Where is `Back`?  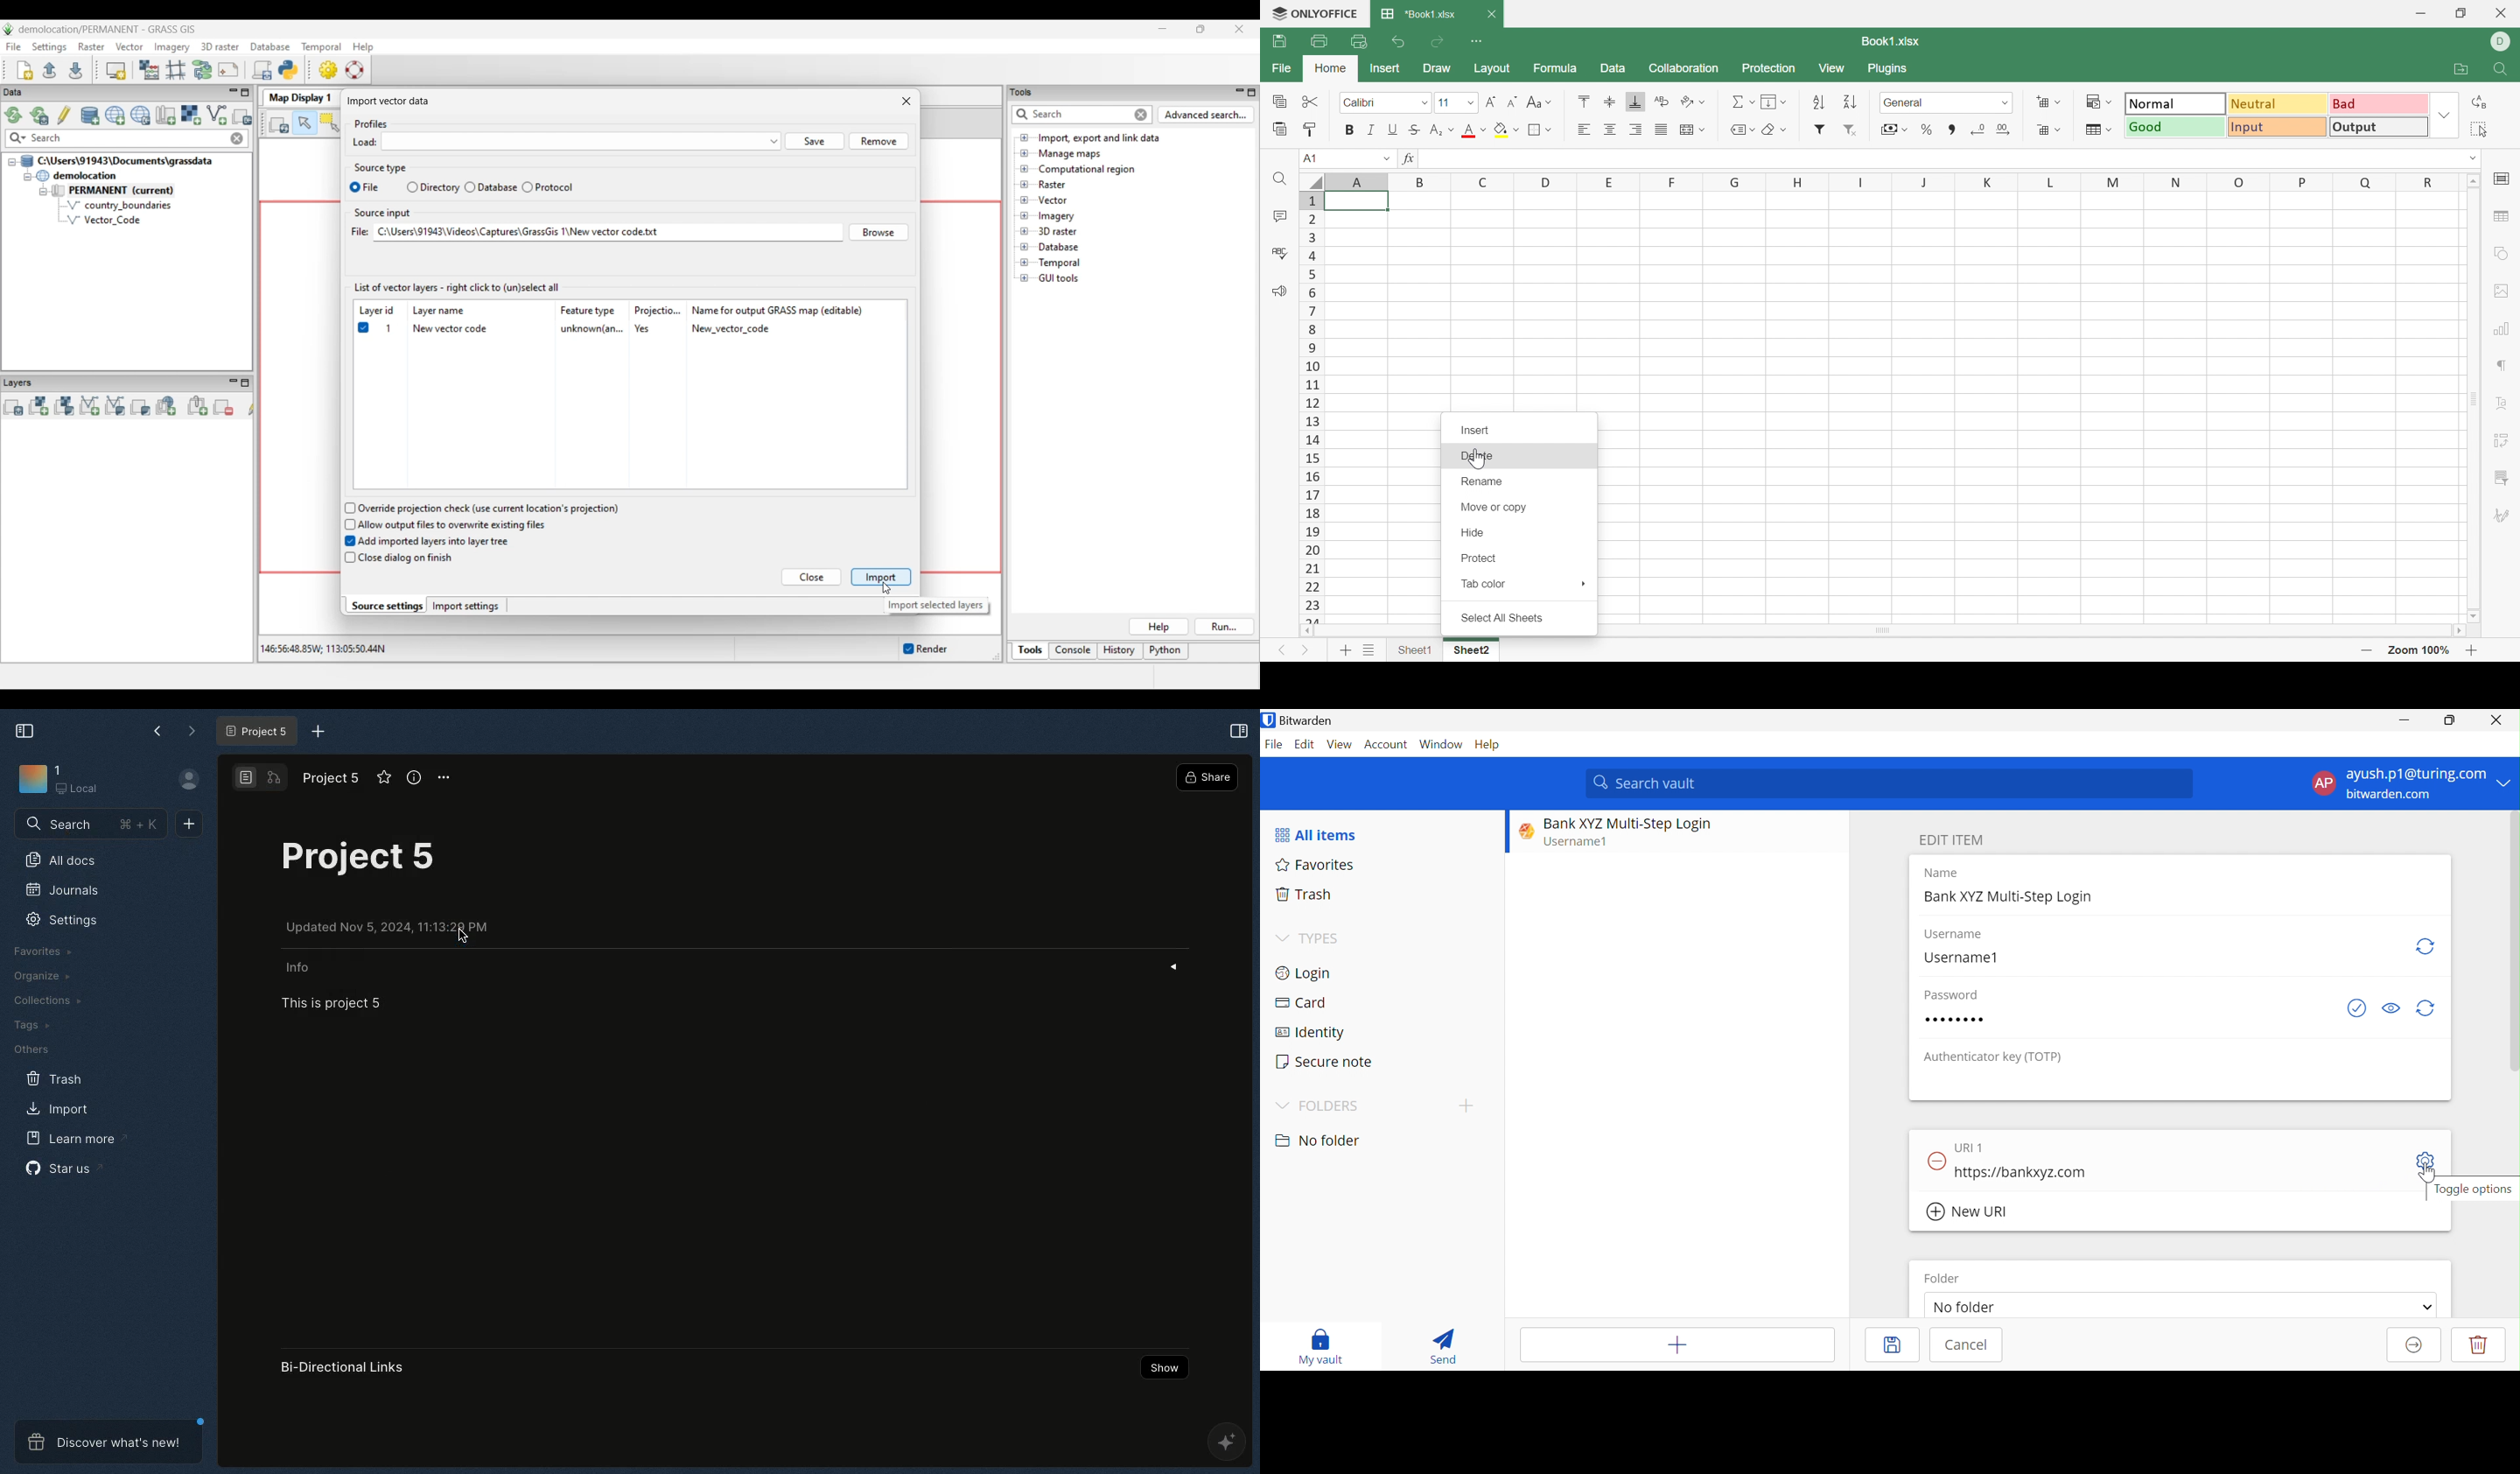 Back is located at coordinates (154, 733).